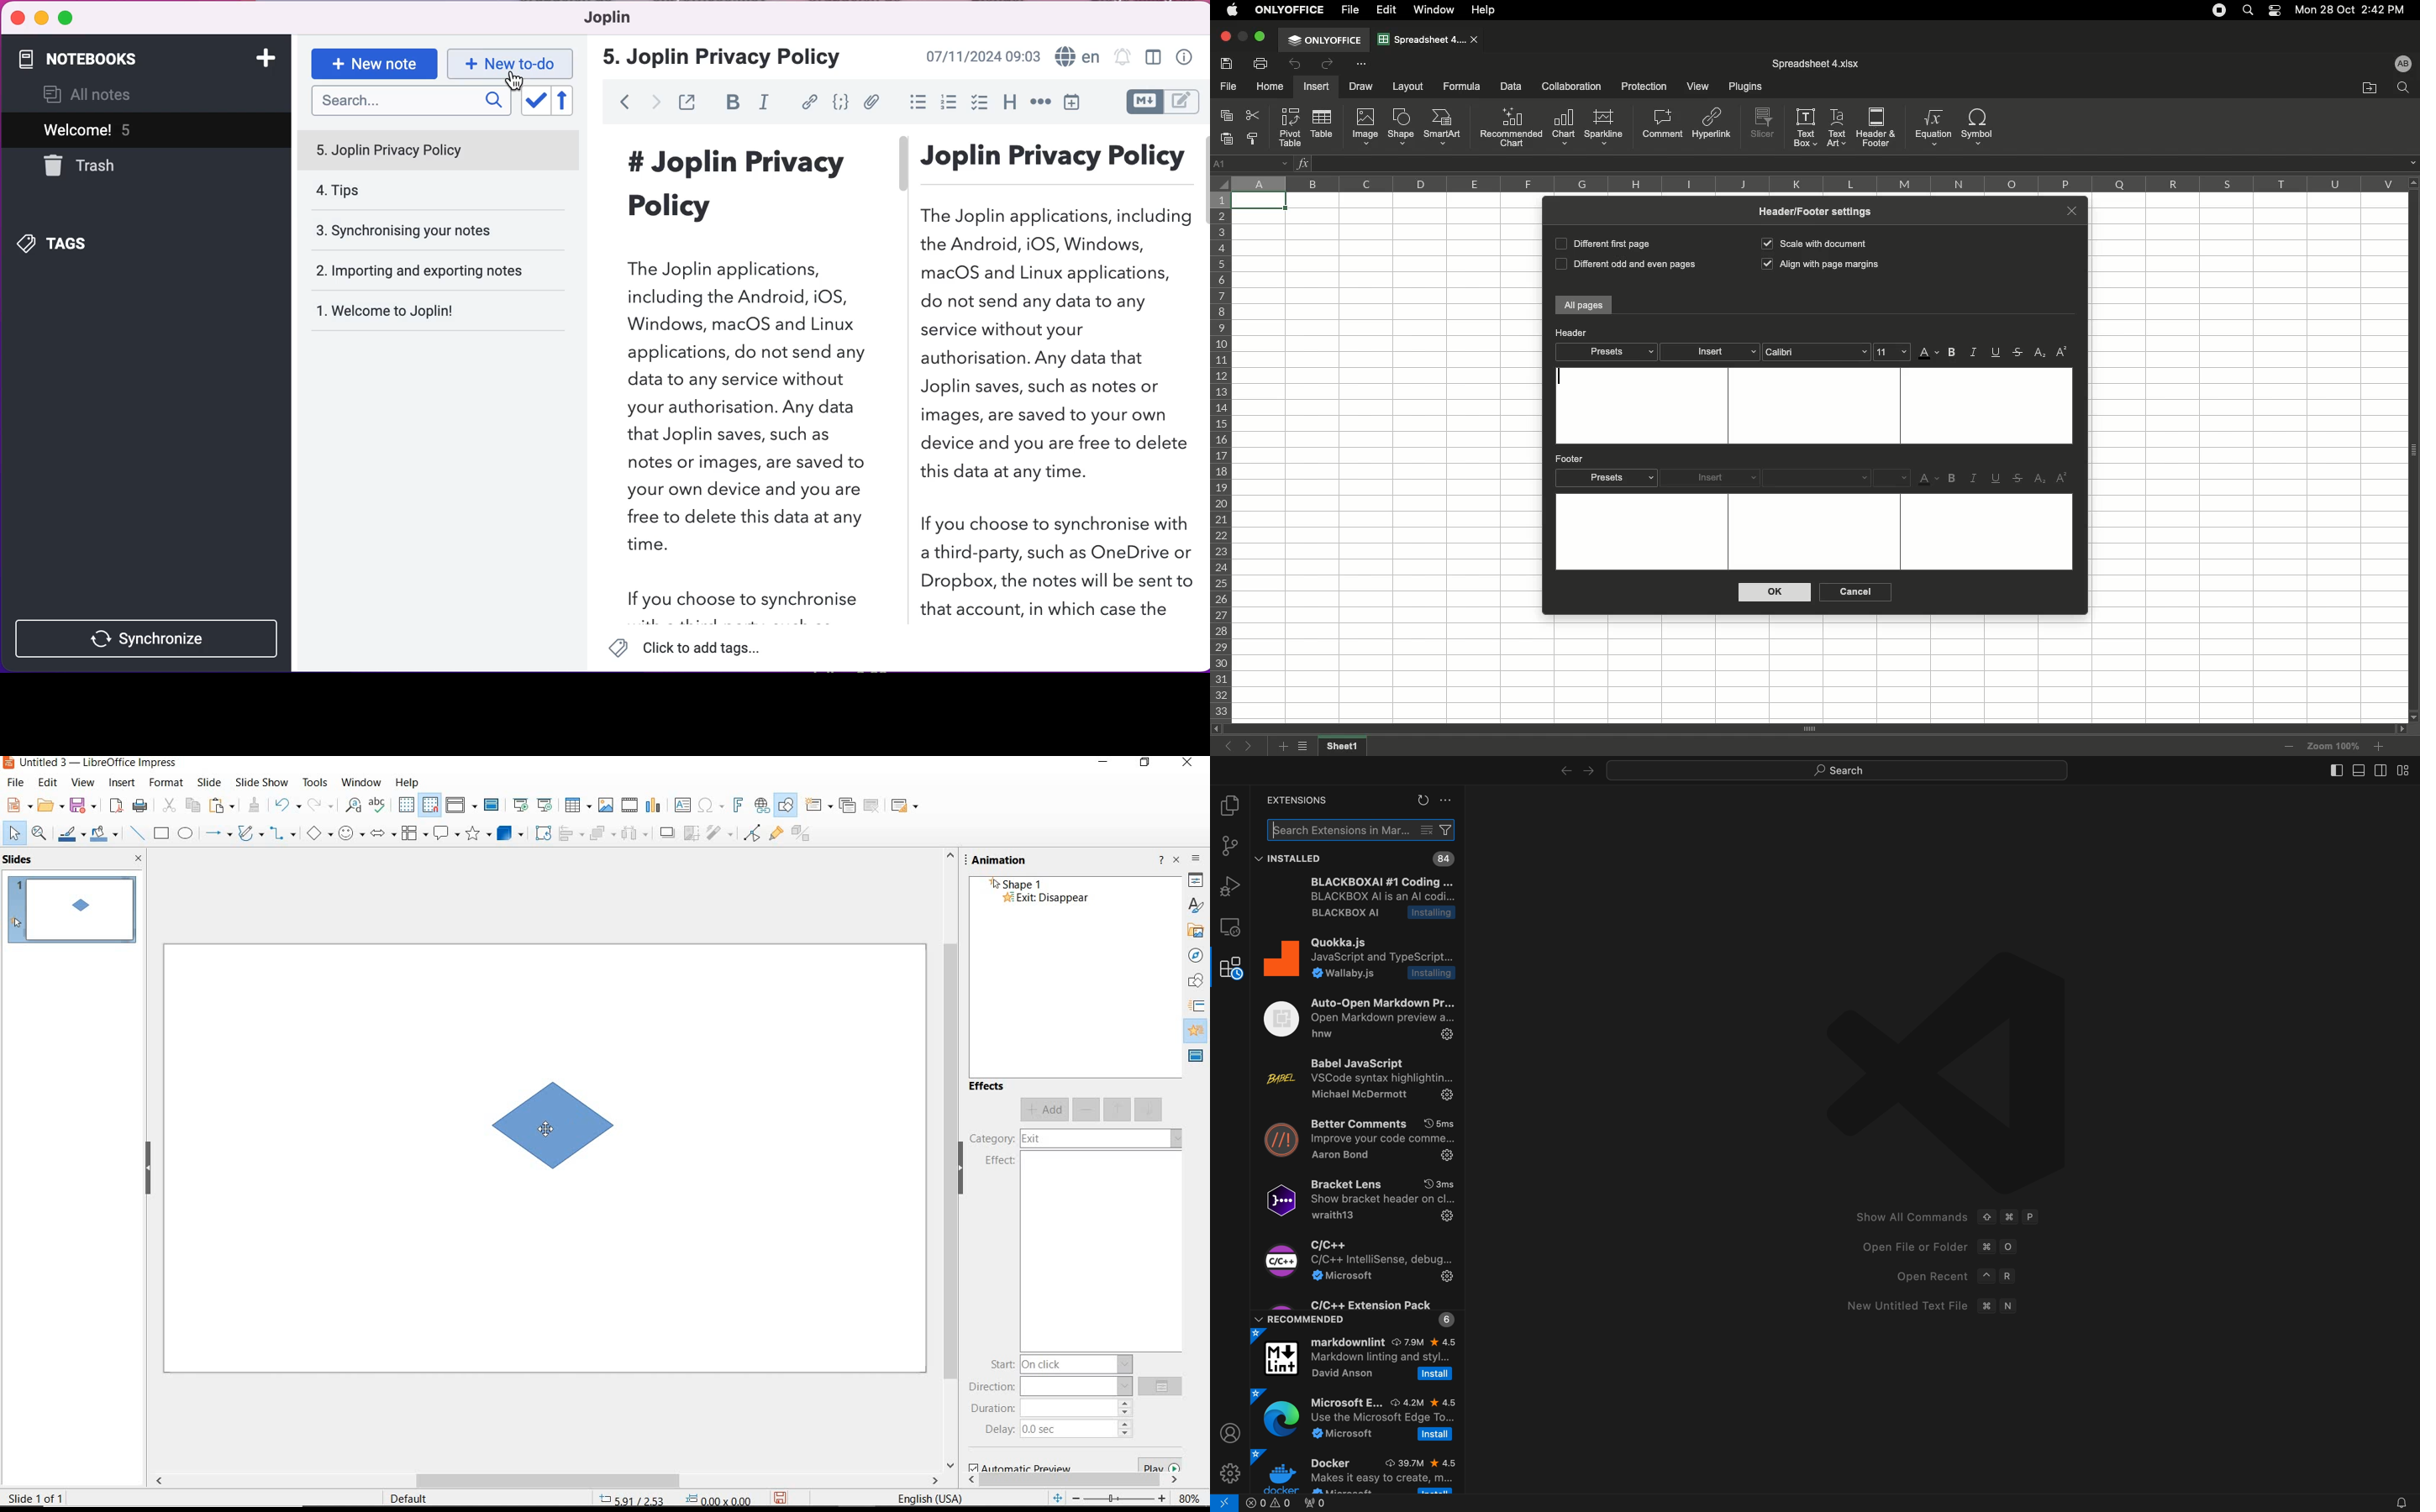 This screenshot has width=2436, height=1512. I want to click on add notebook, so click(268, 60).